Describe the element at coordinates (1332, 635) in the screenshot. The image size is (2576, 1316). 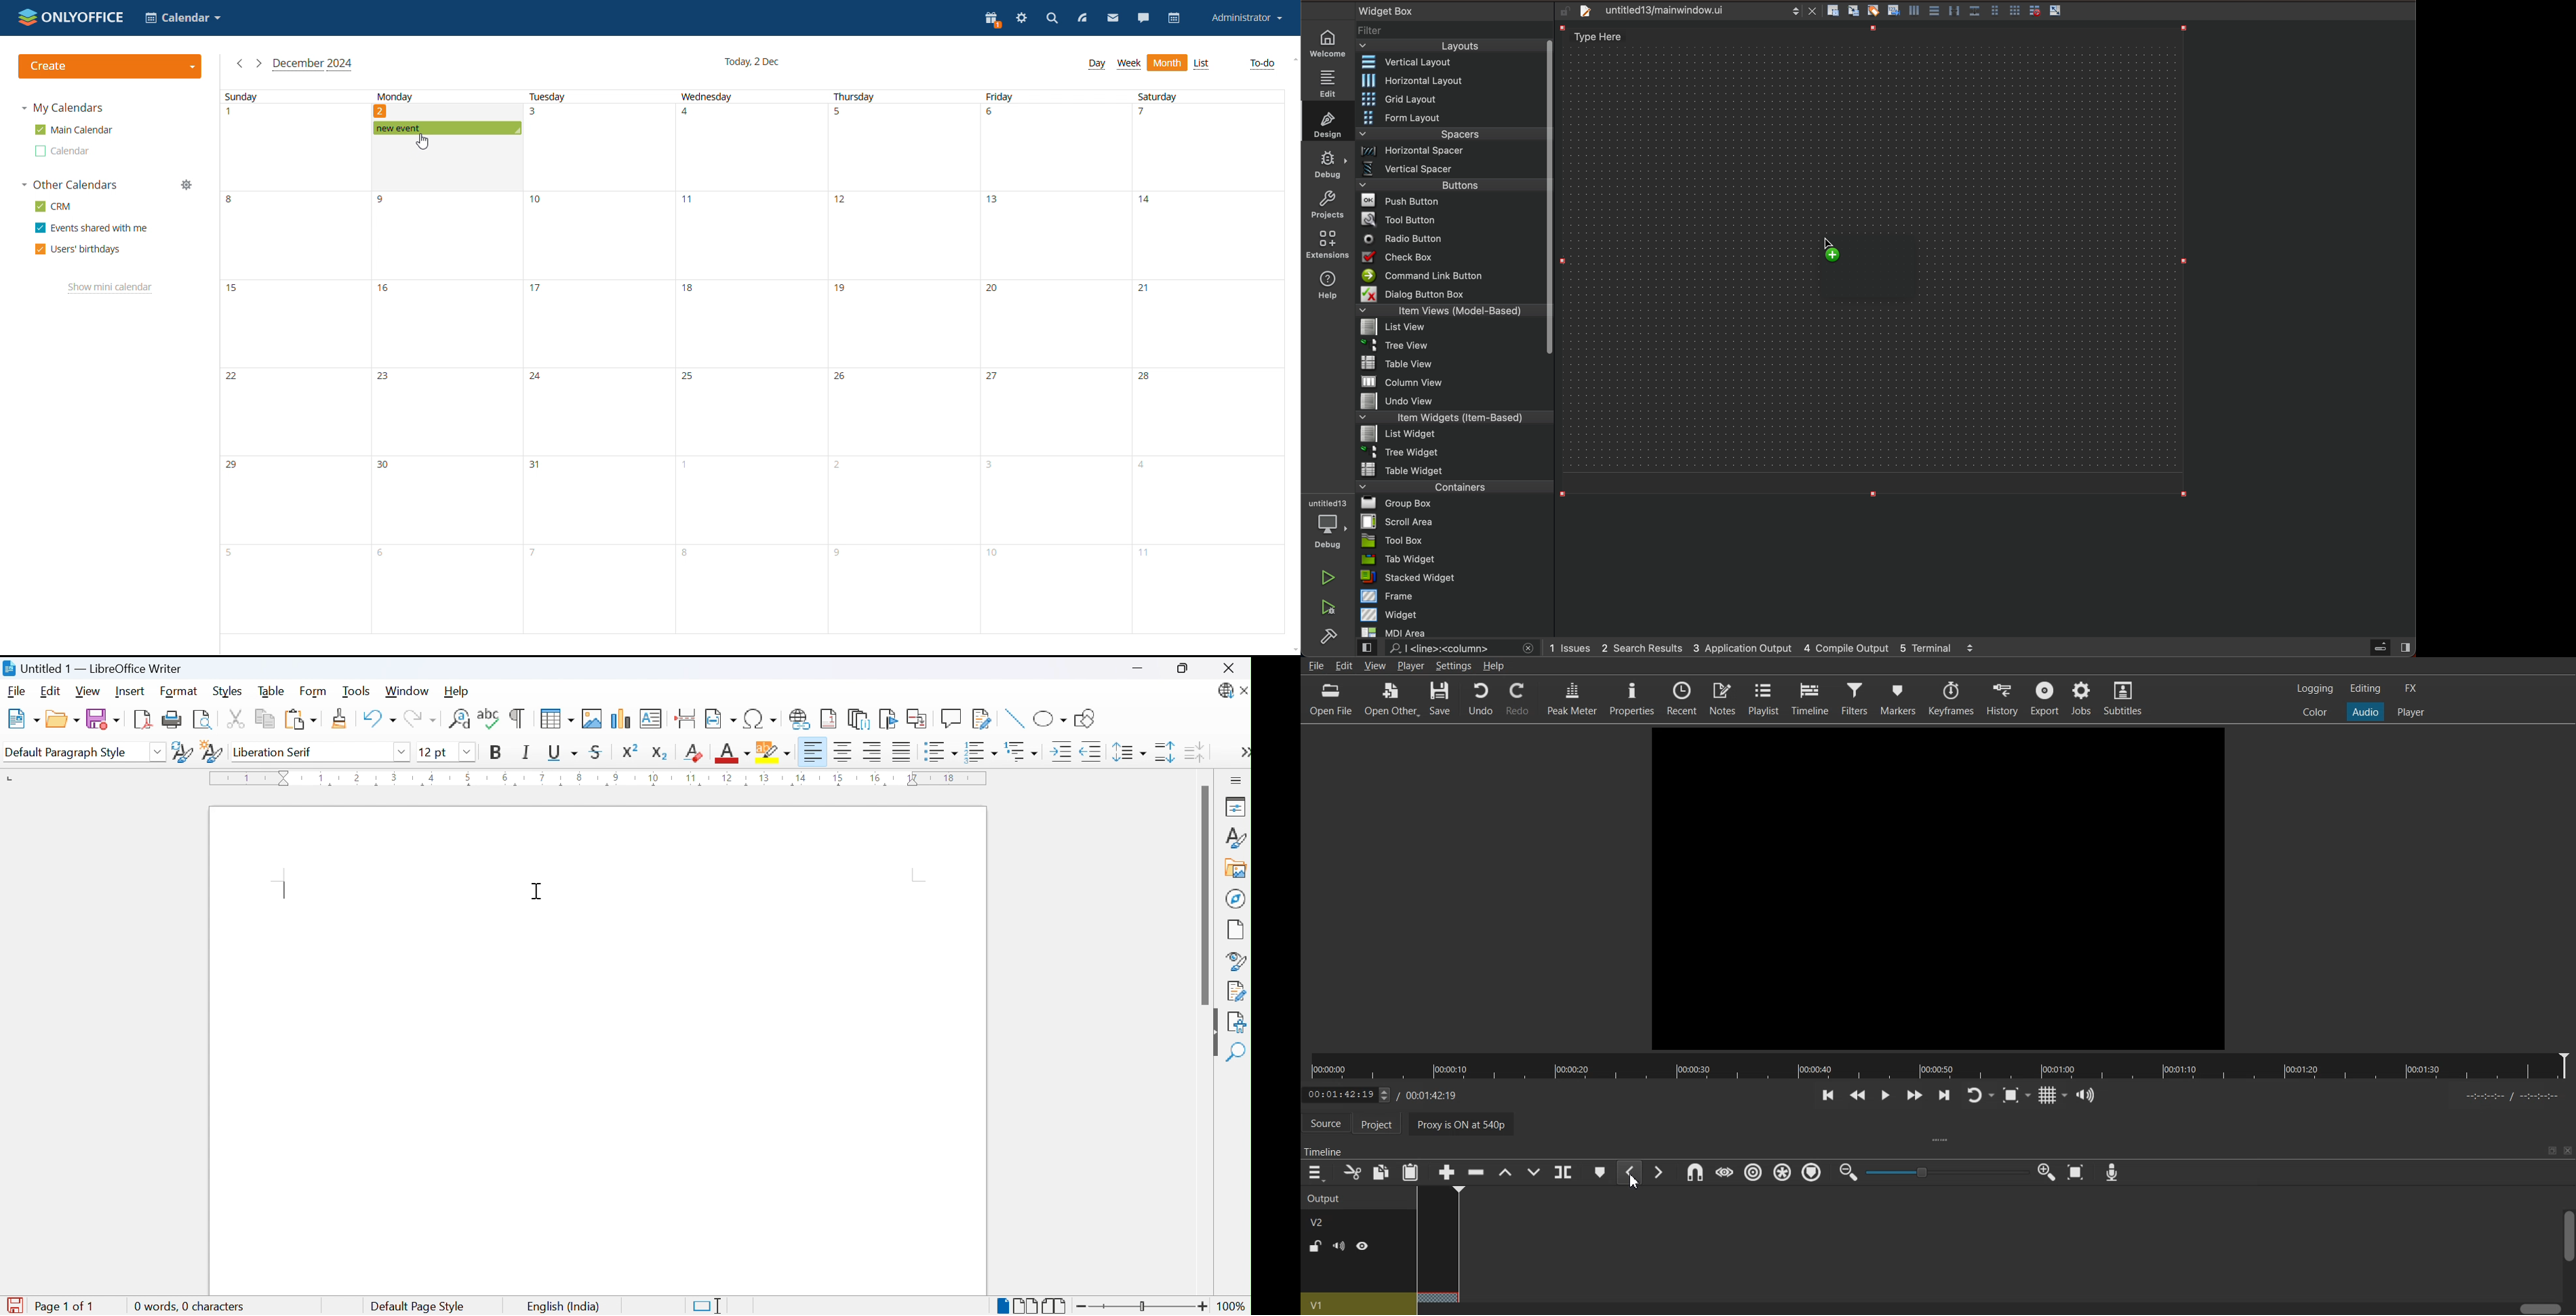
I see `build` at that location.